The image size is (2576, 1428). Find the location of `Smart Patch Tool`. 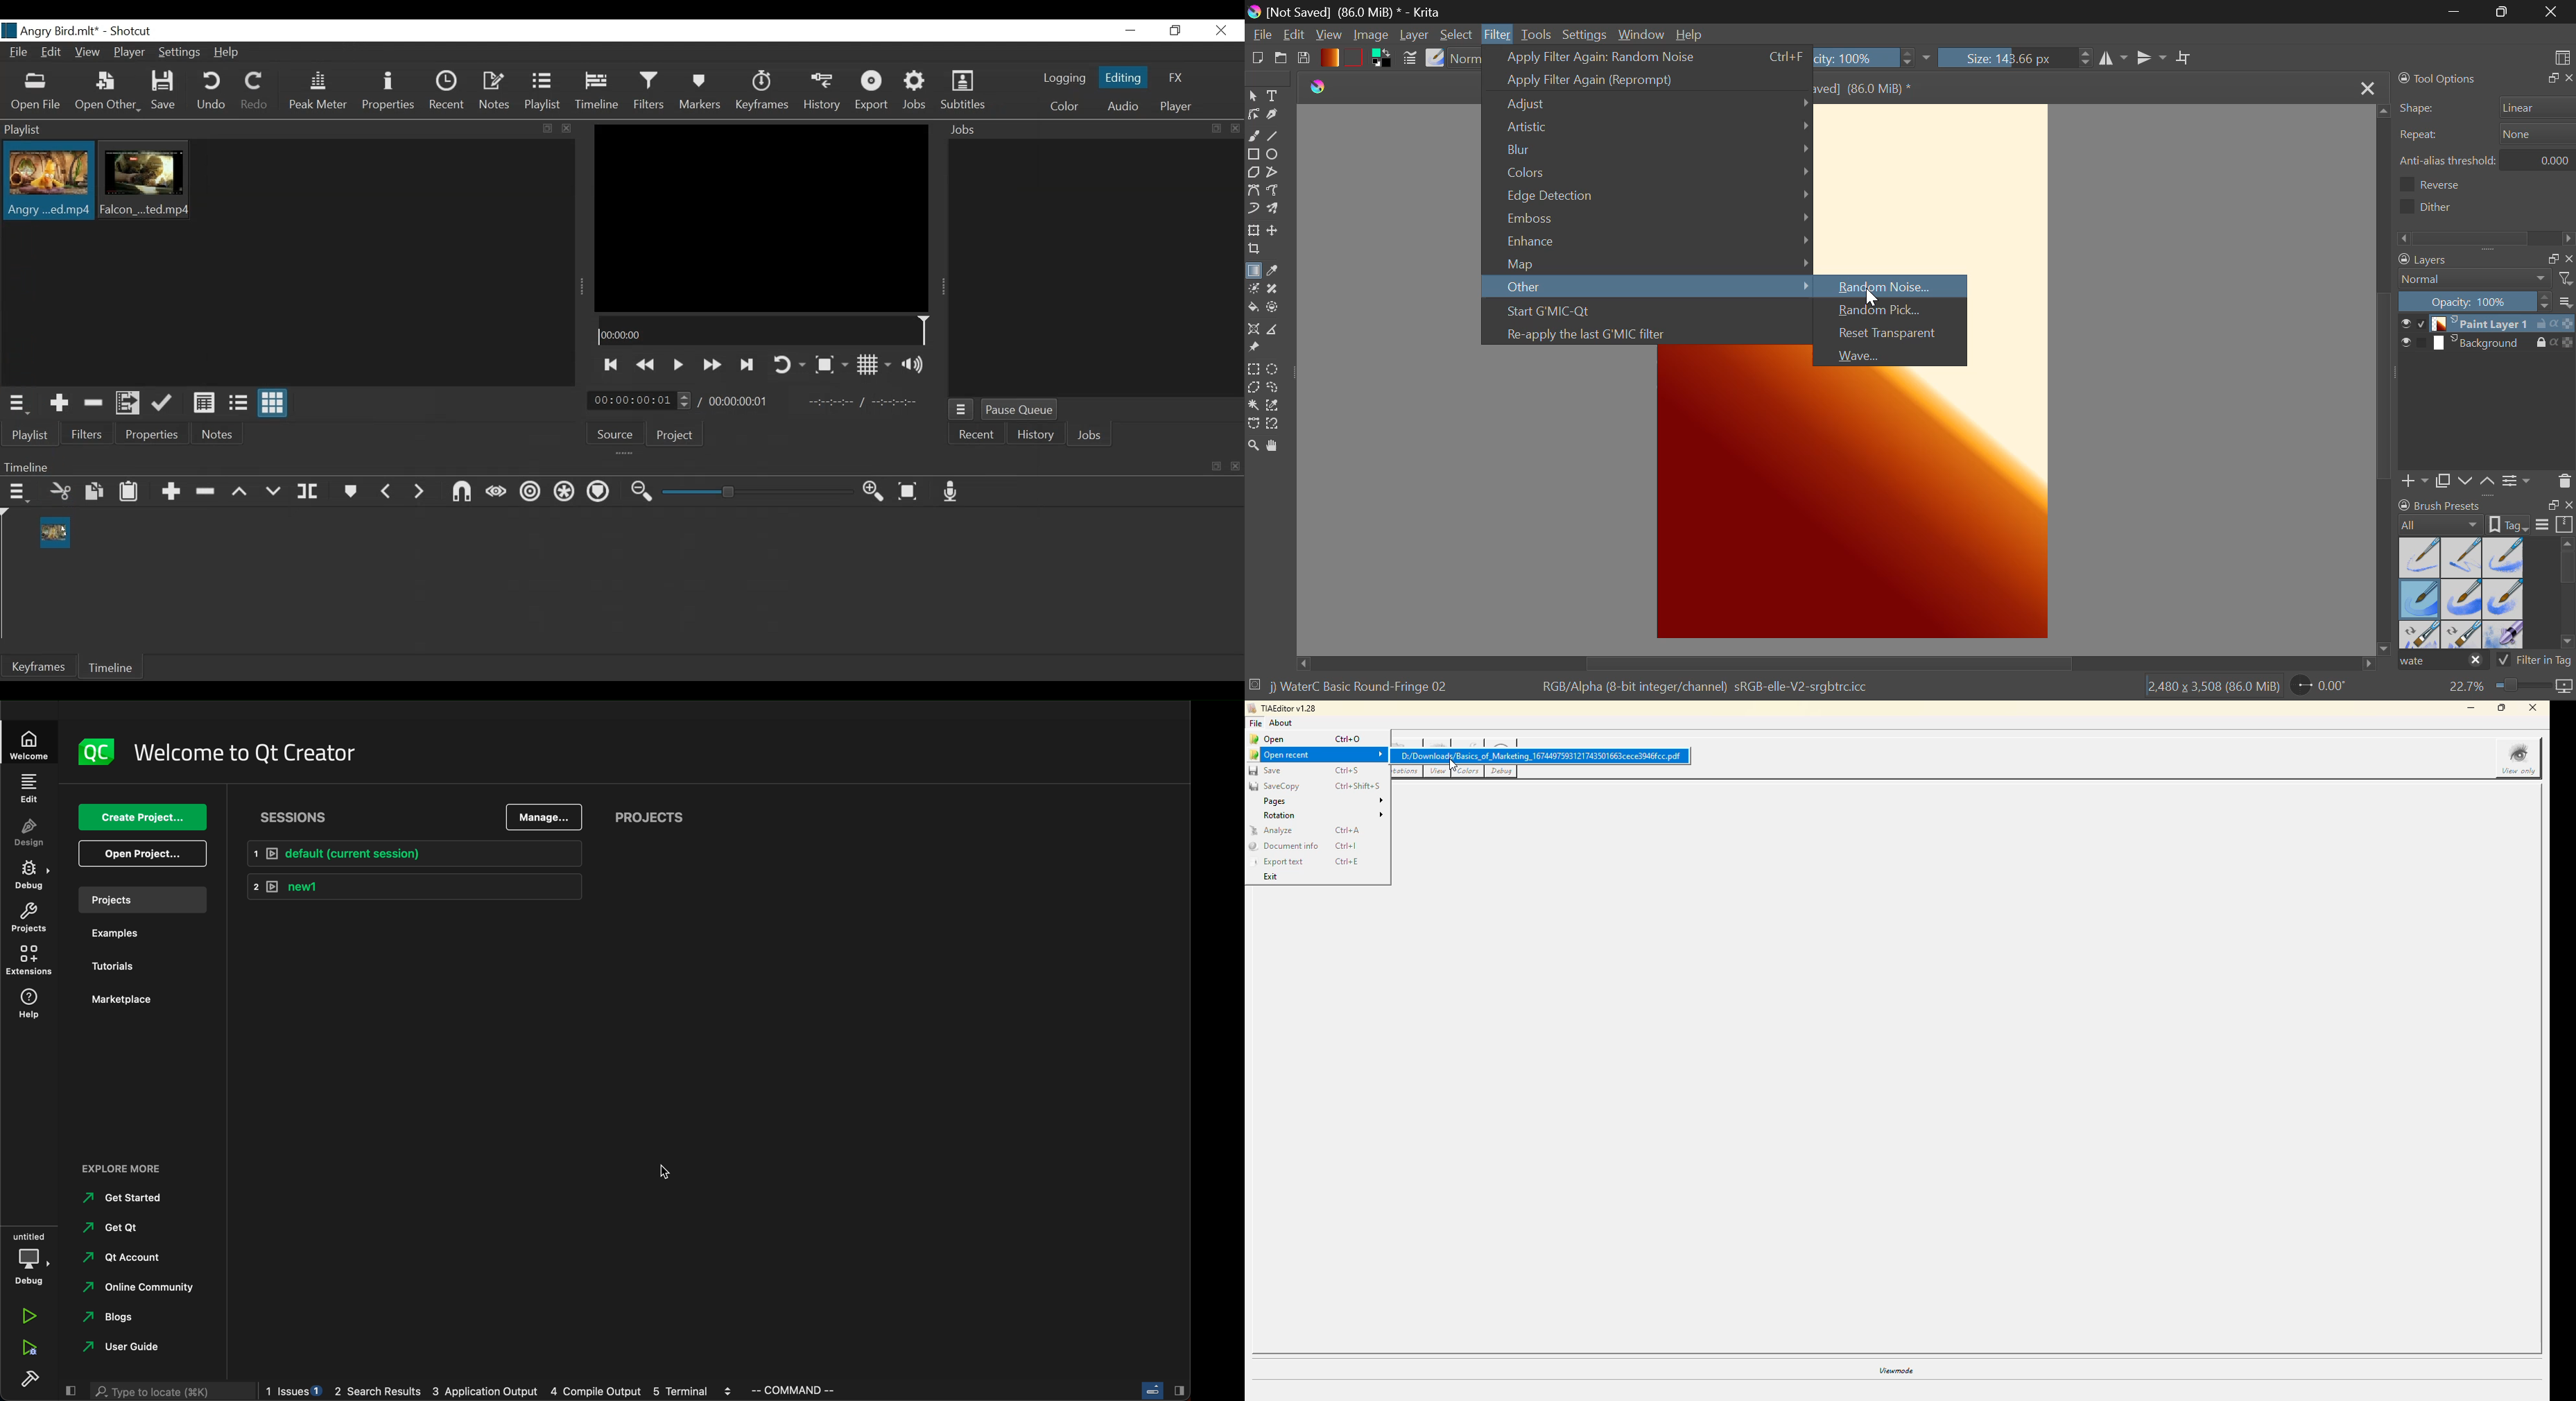

Smart Patch Tool is located at coordinates (1278, 289).